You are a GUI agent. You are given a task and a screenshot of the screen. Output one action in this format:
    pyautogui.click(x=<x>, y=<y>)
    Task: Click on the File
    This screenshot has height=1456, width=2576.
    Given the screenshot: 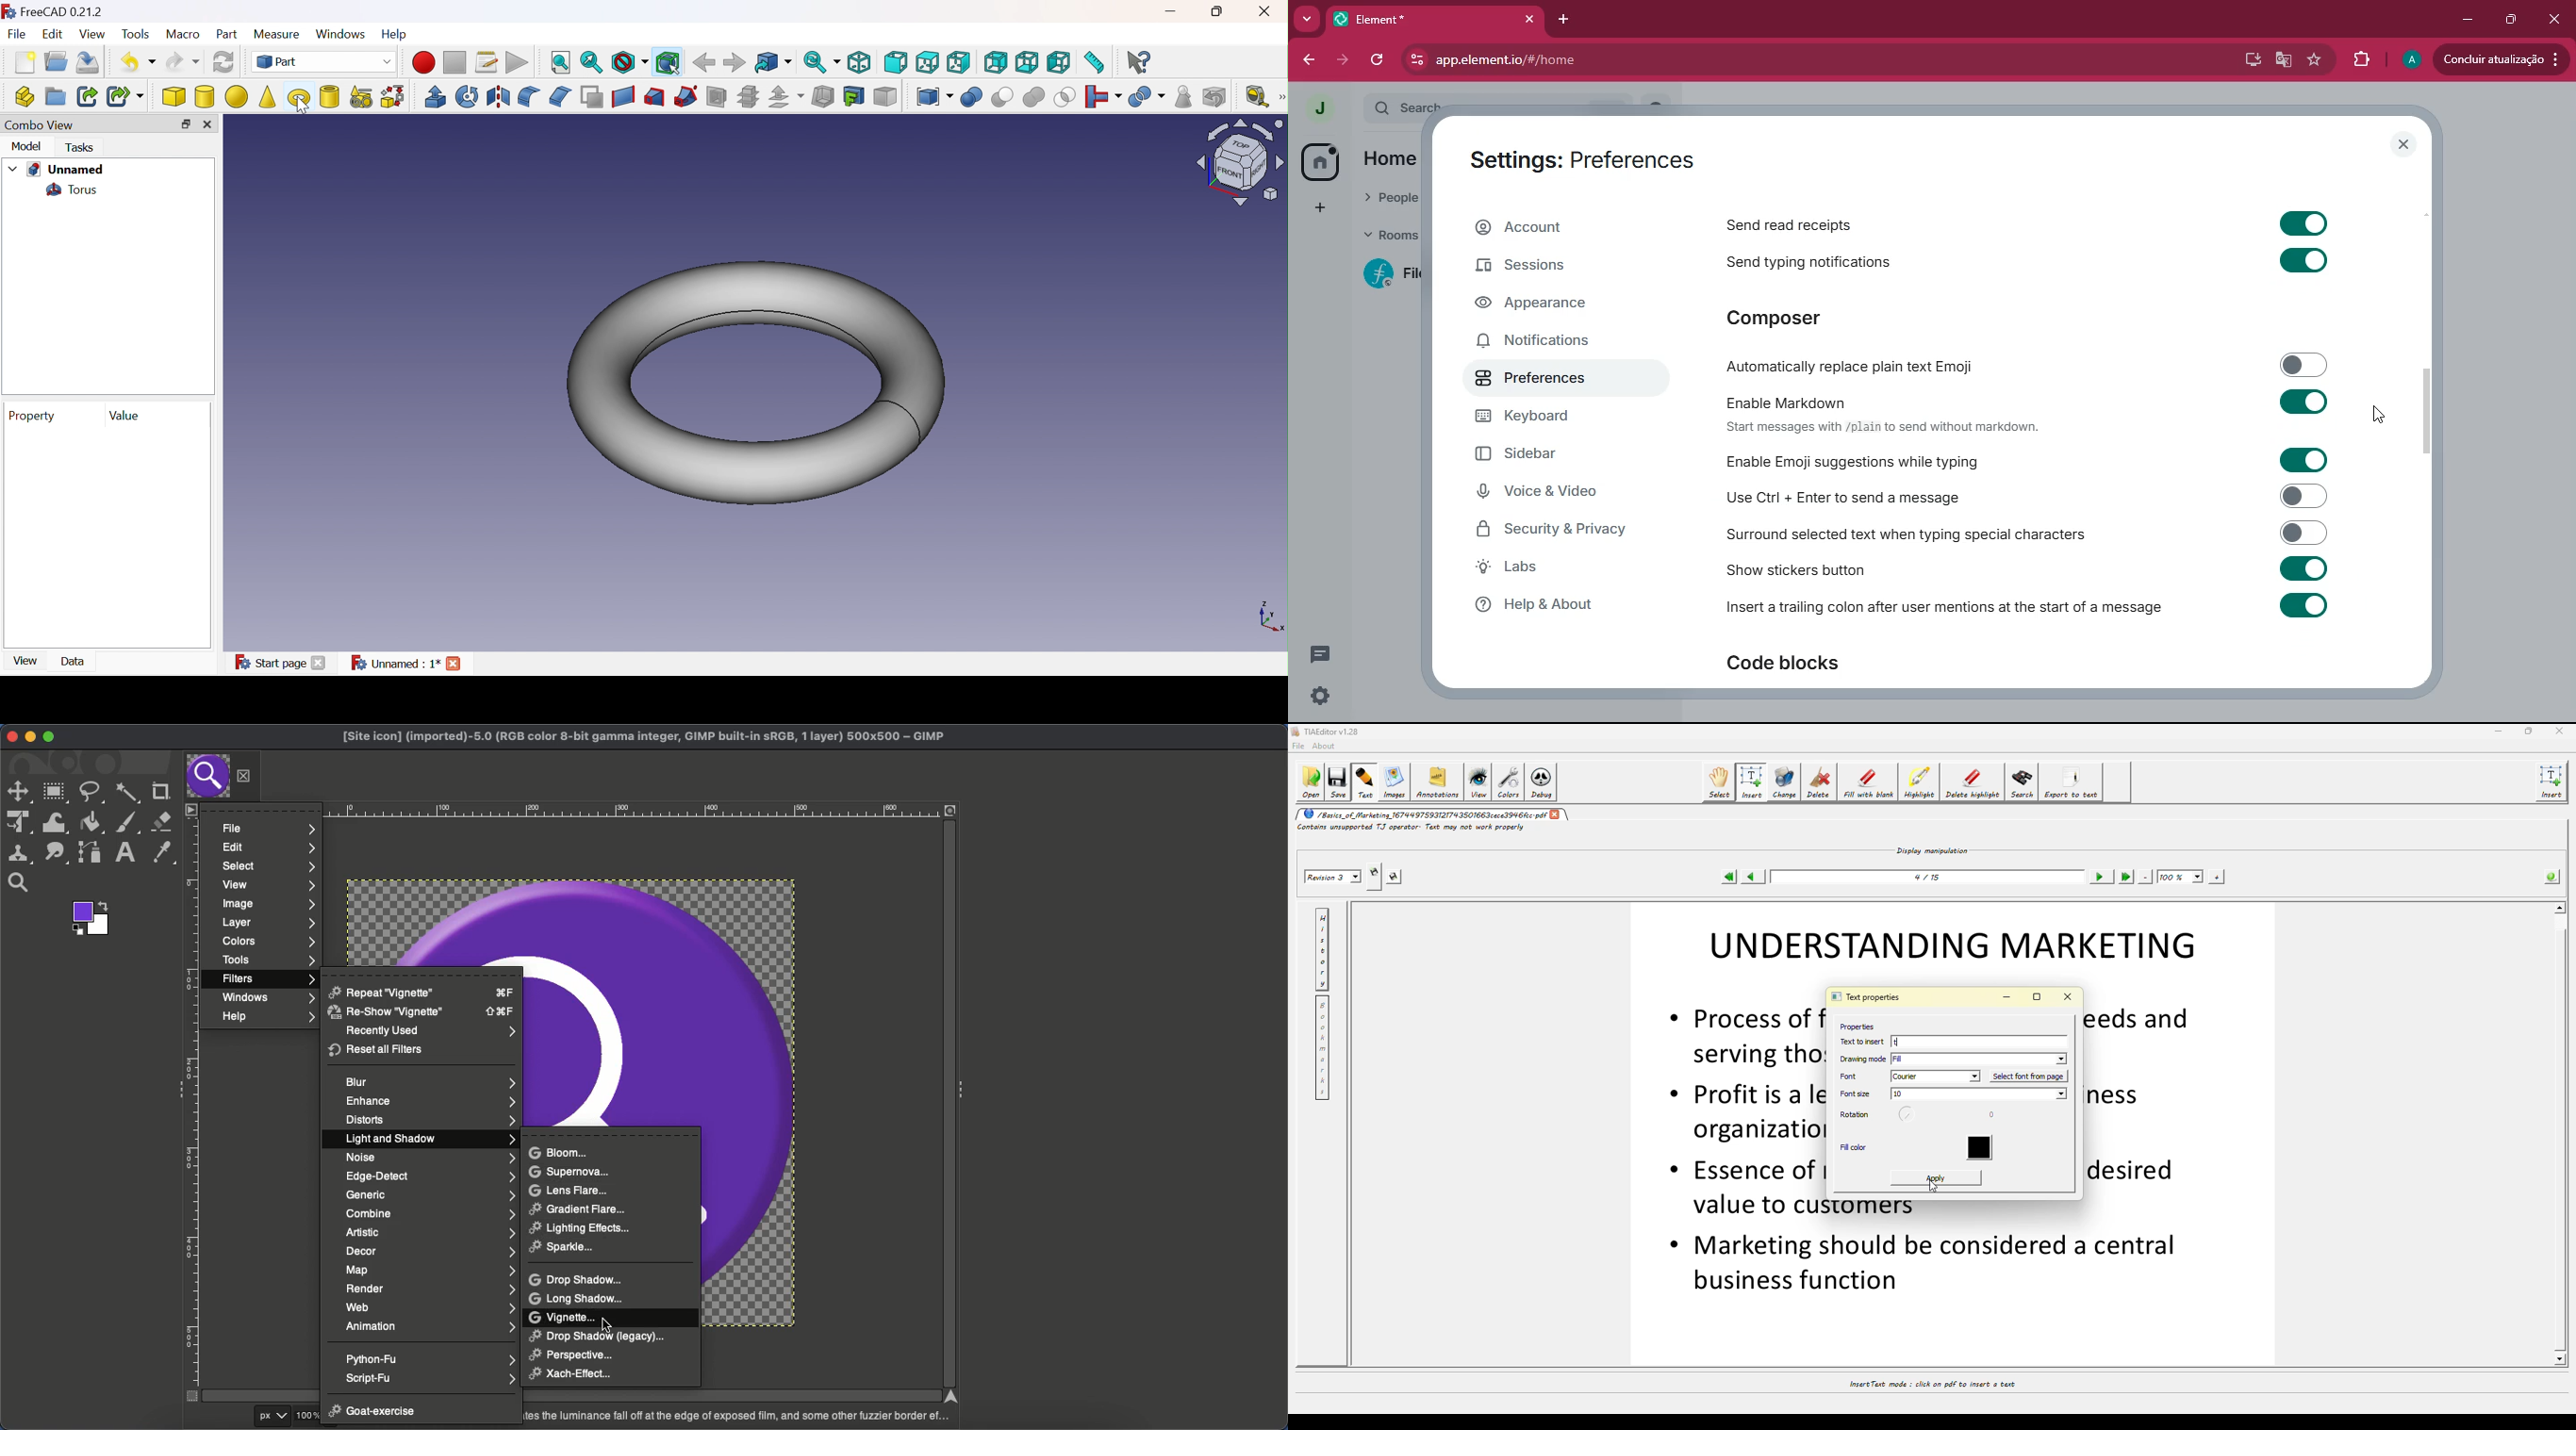 What is the action you would take?
    pyautogui.click(x=17, y=36)
    